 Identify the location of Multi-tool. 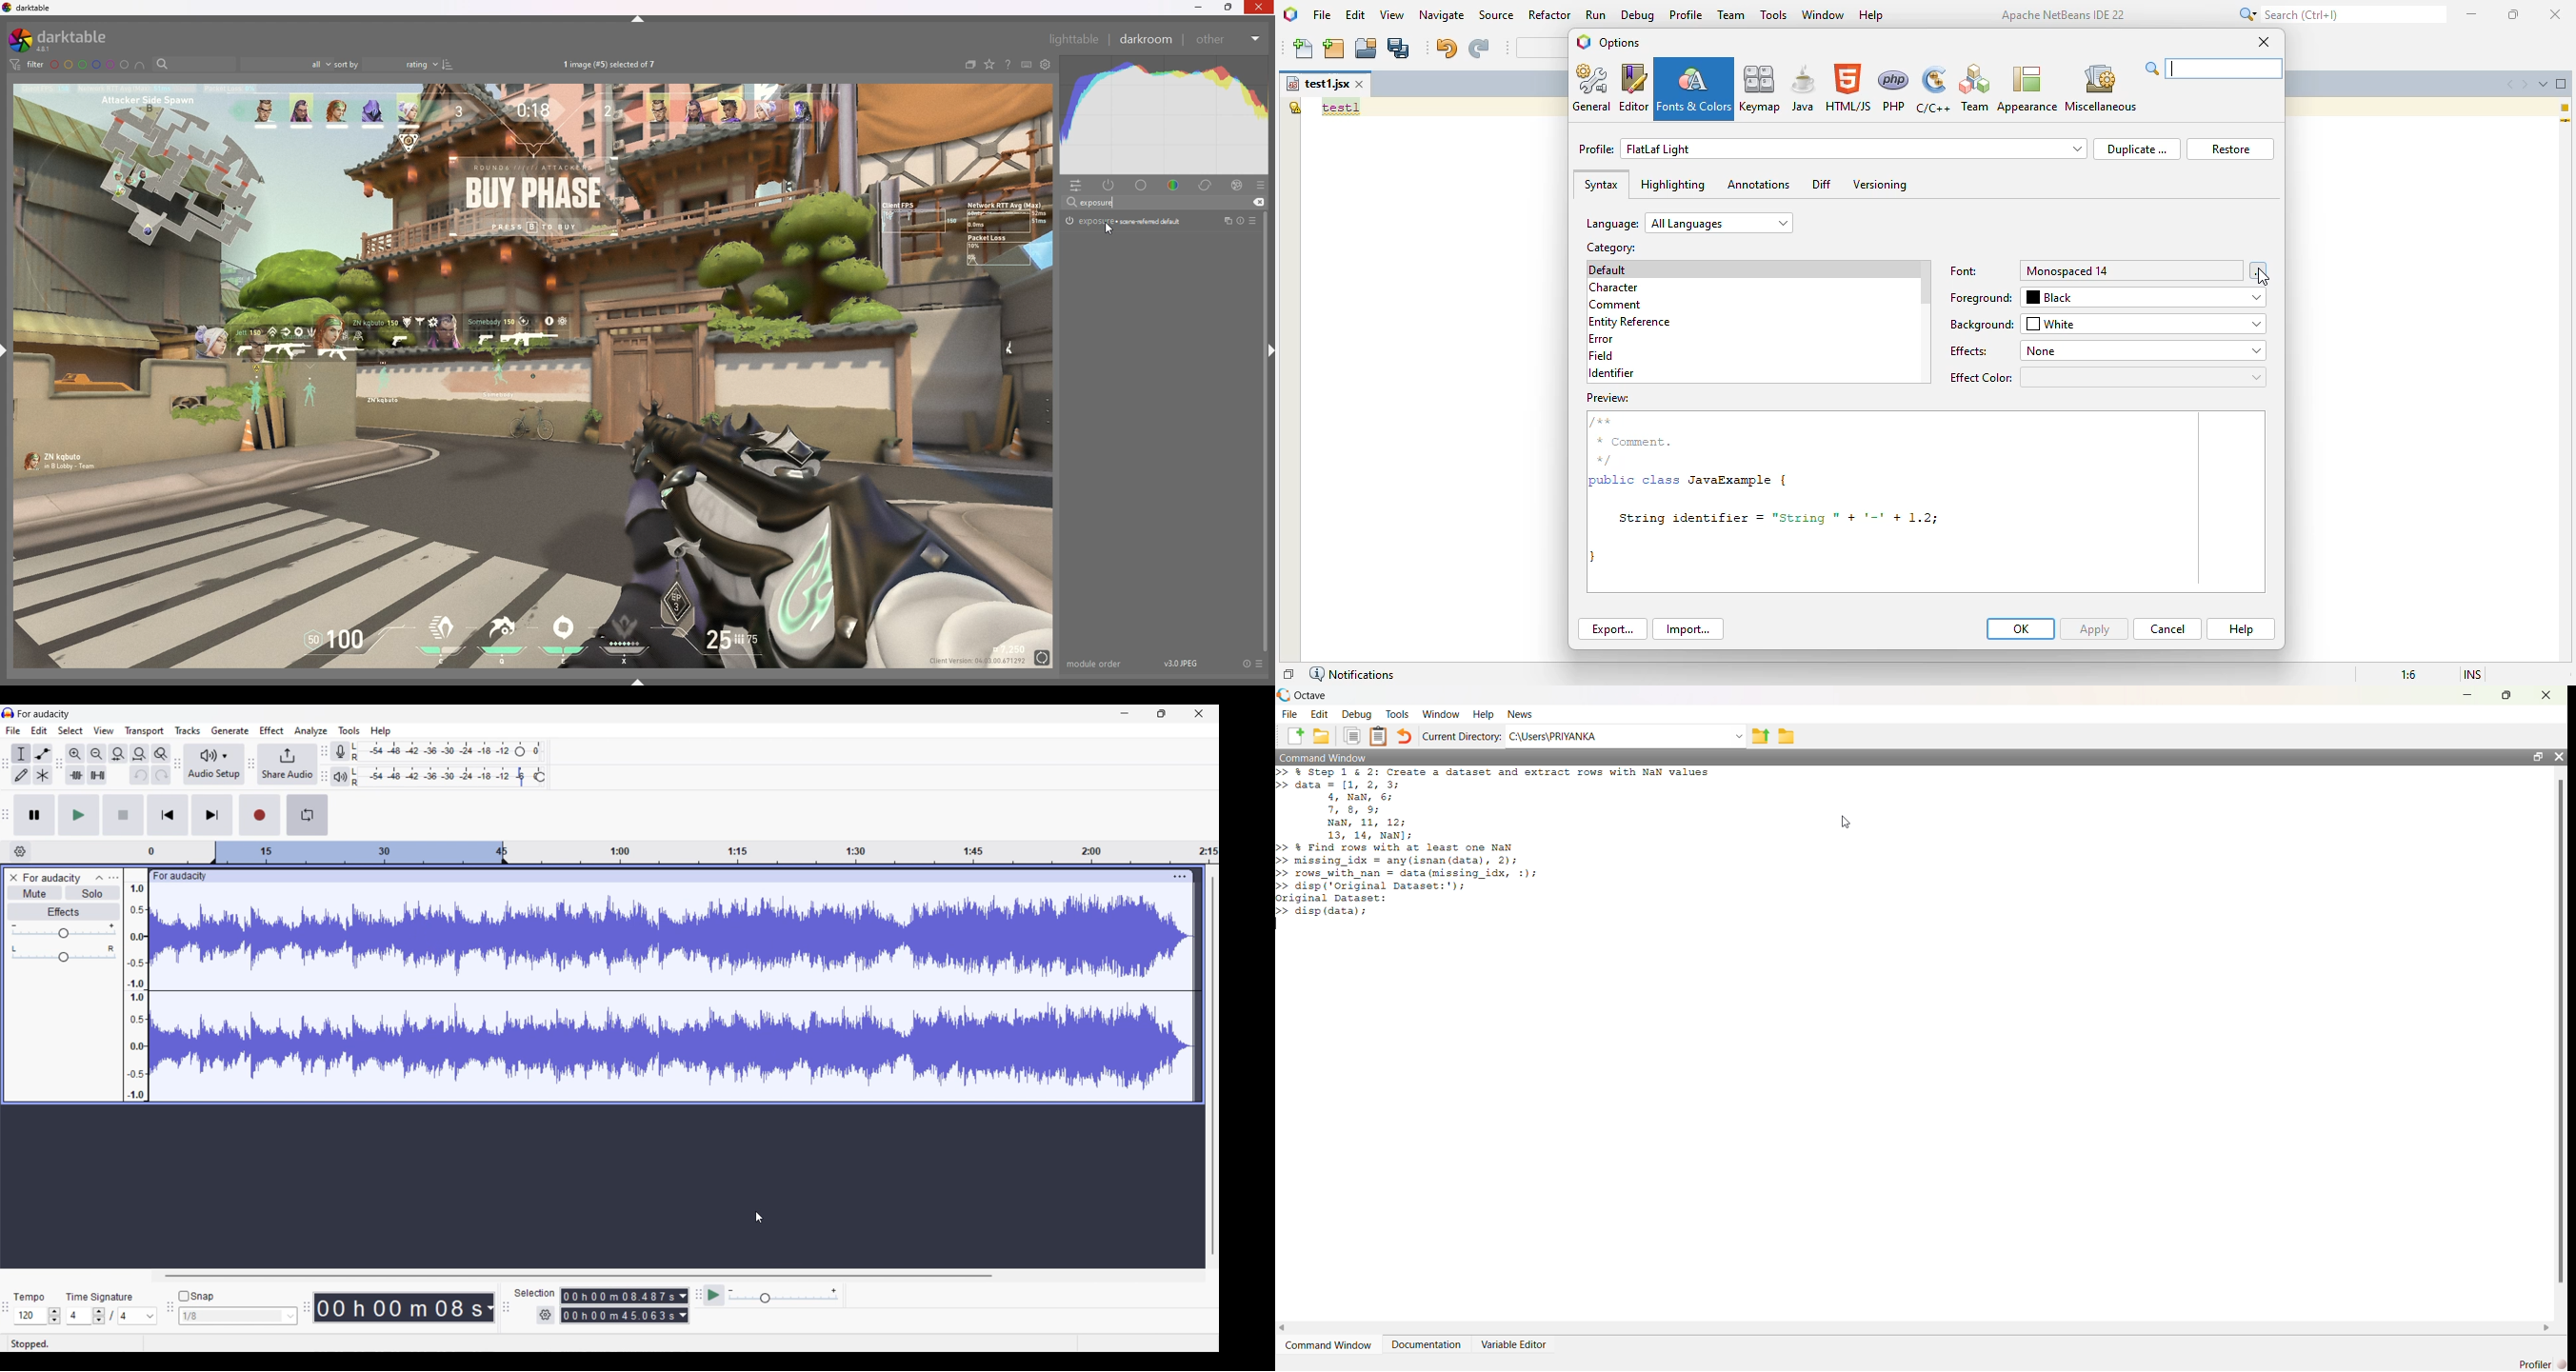
(43, 775).